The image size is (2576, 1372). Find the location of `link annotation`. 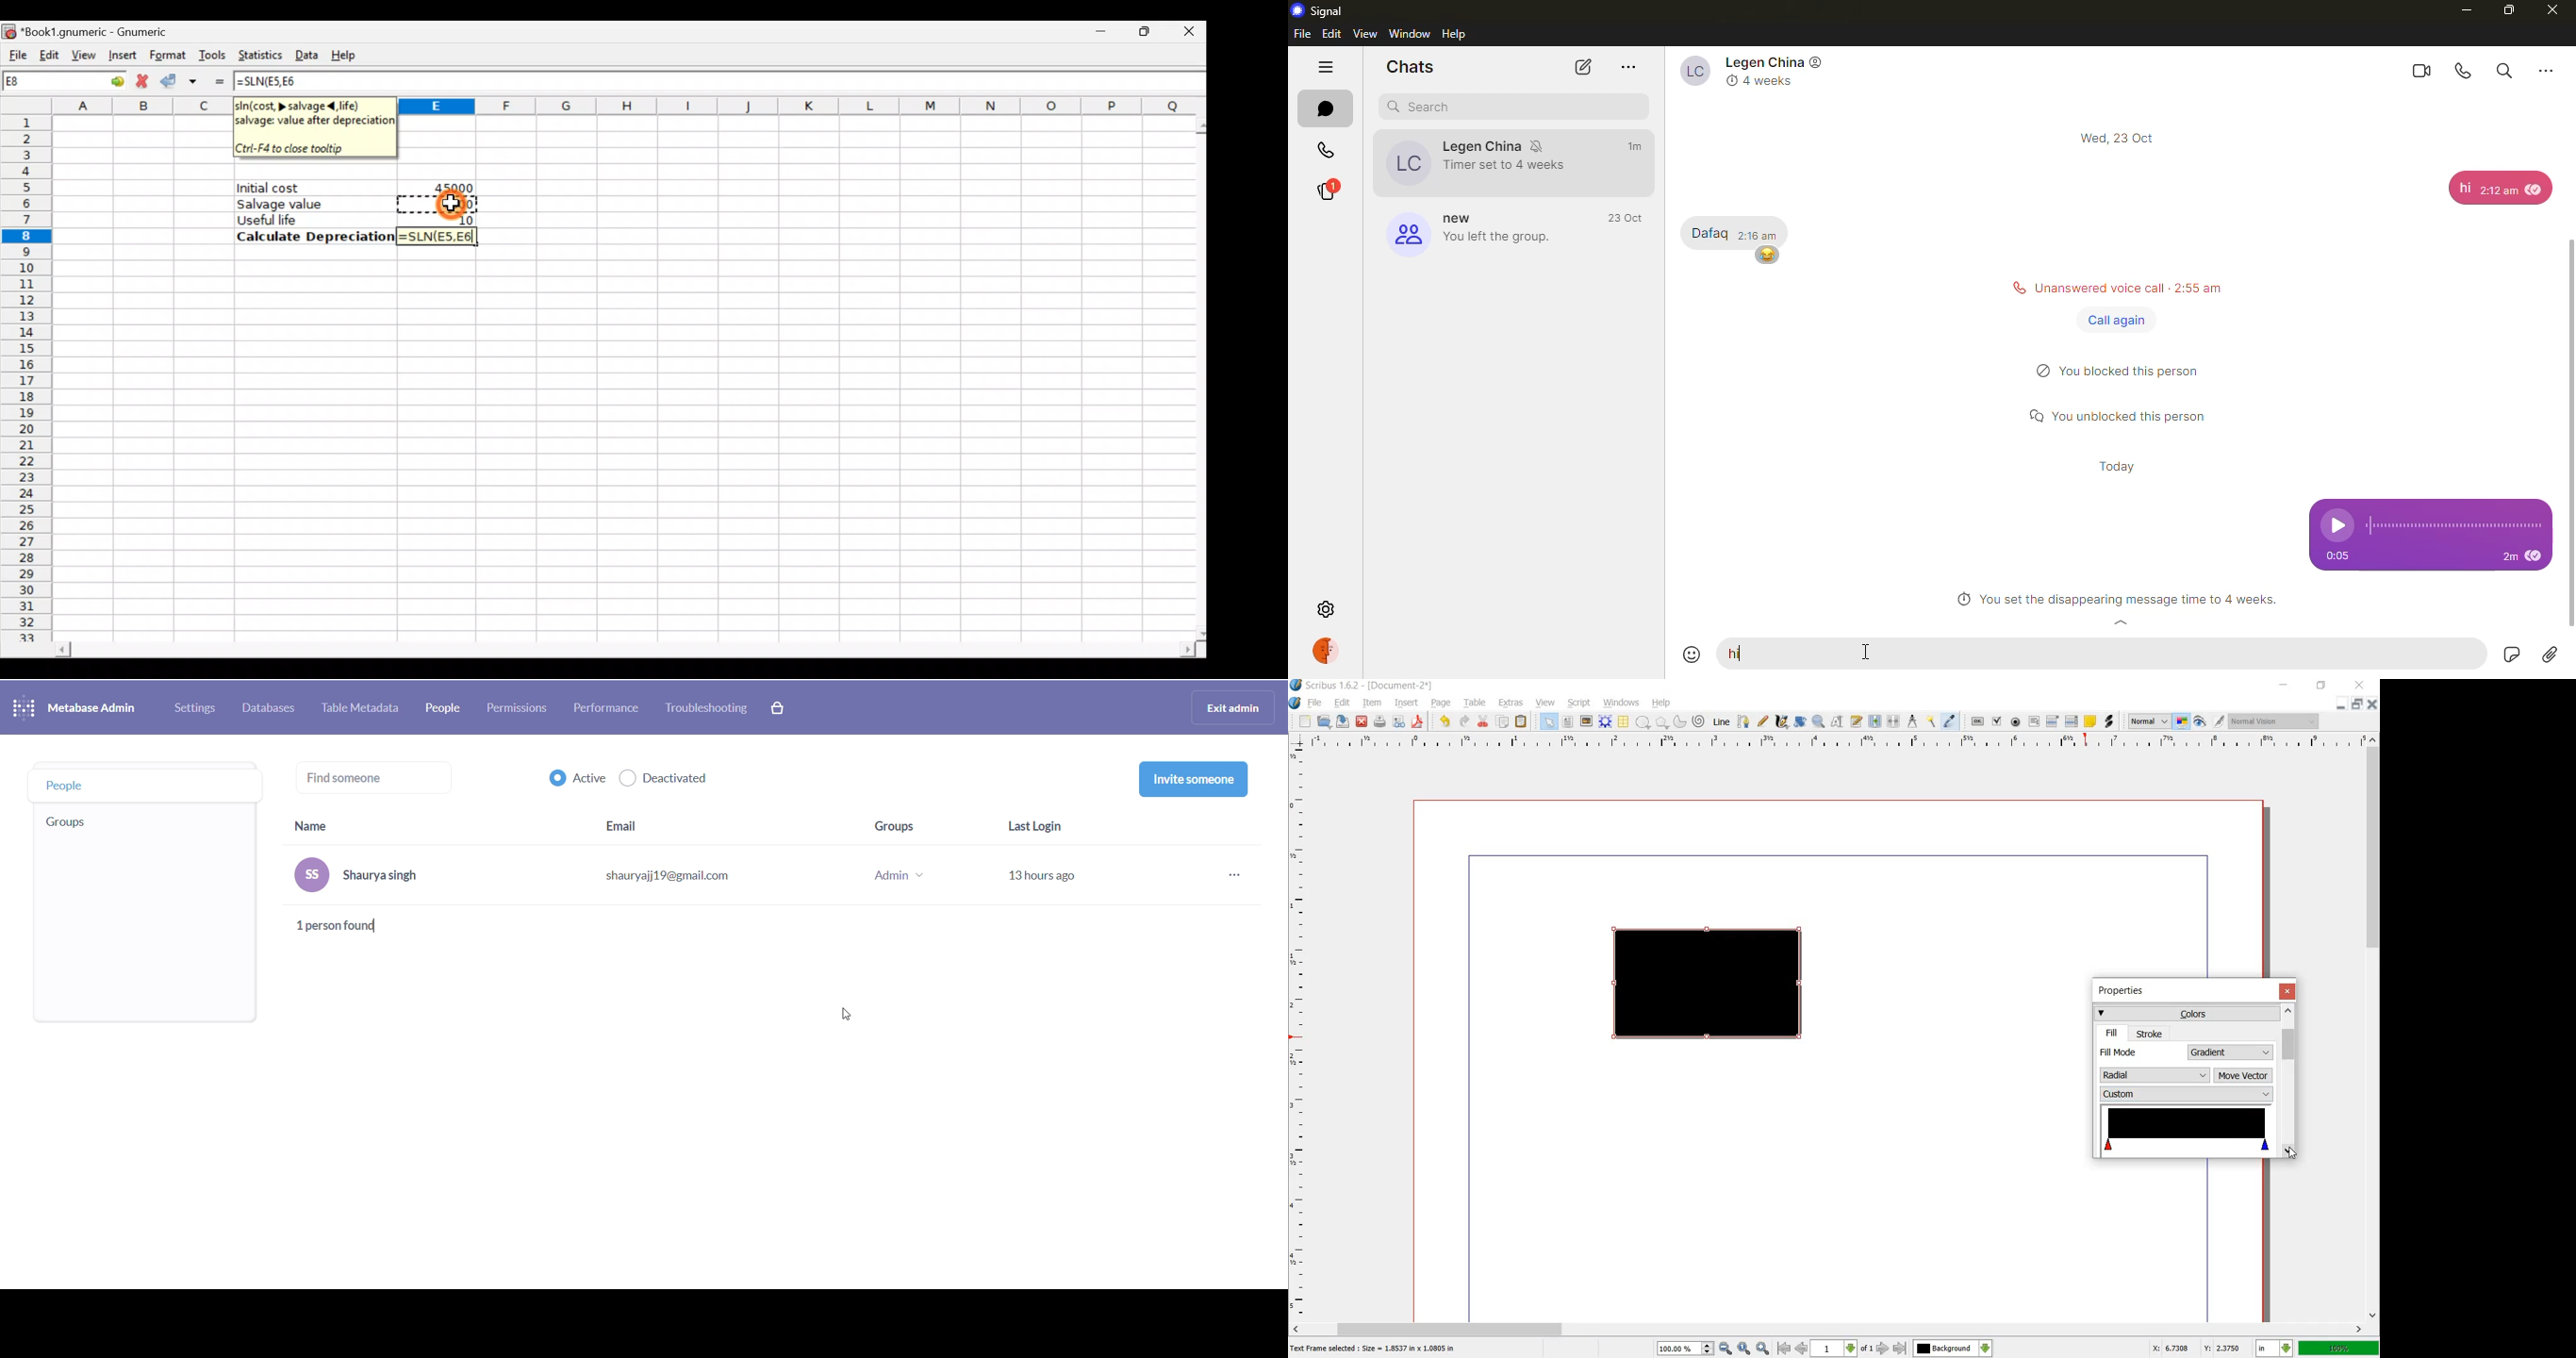

link annotation is located at coordinates (2109, 722).